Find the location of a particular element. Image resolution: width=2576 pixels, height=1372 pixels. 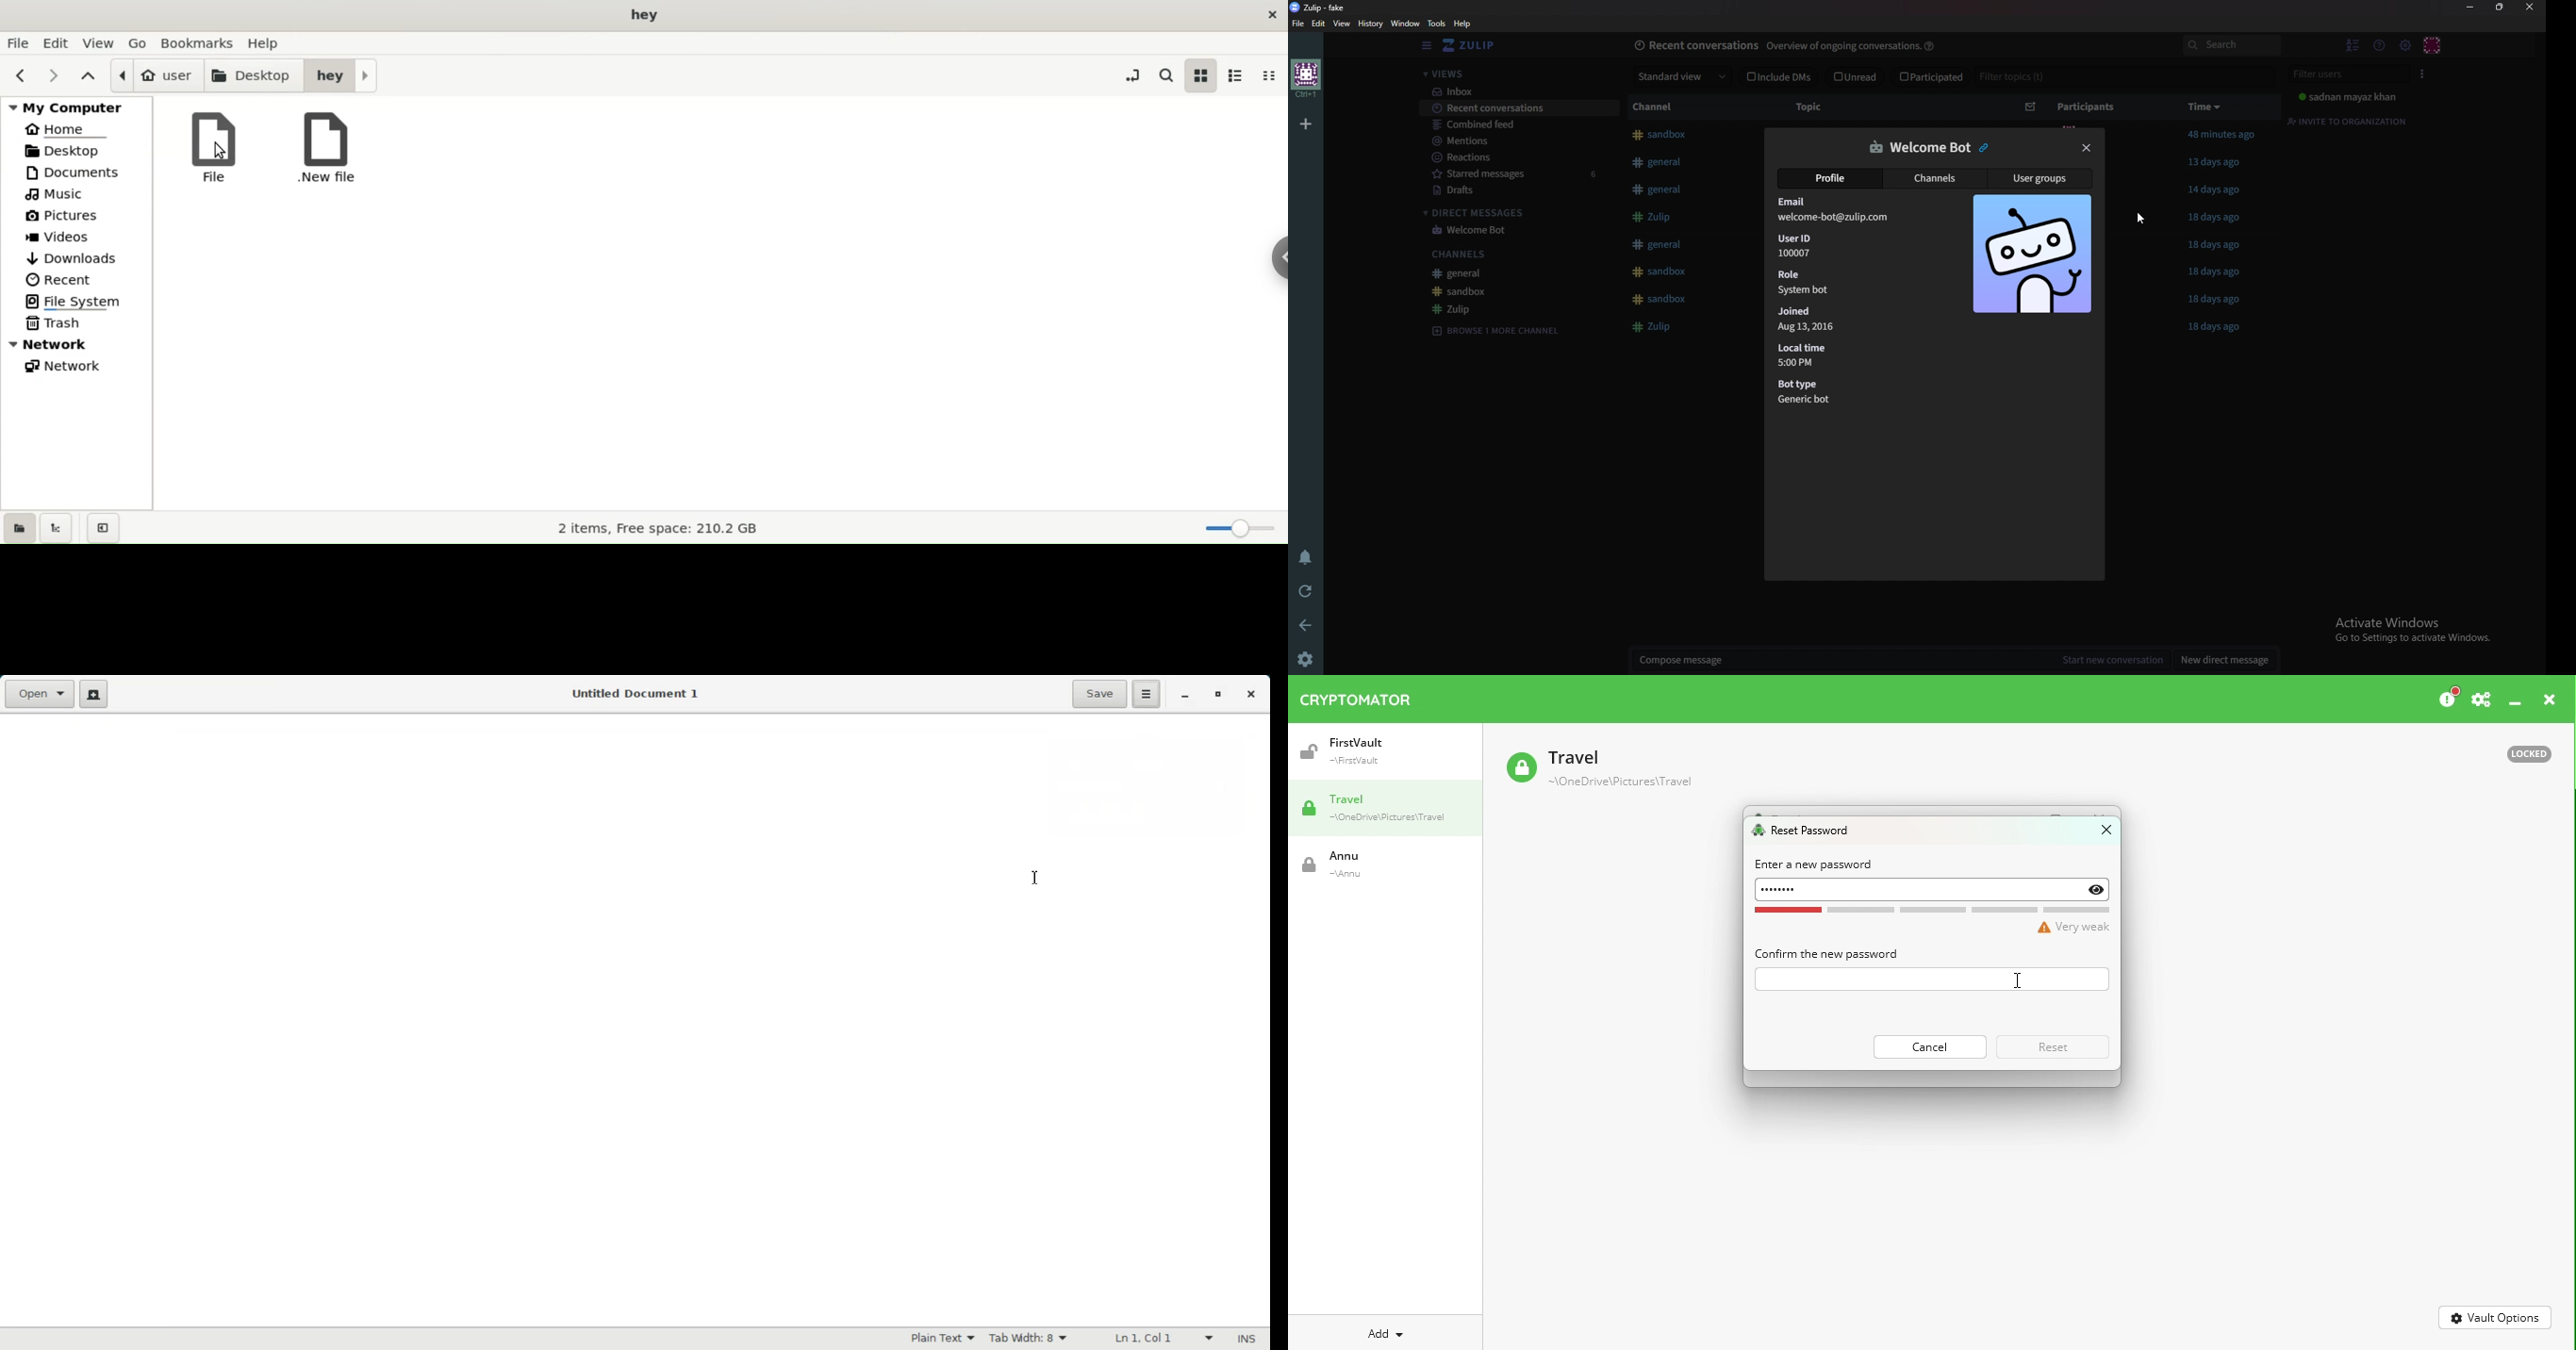

go is located at coordinates (138, 42).